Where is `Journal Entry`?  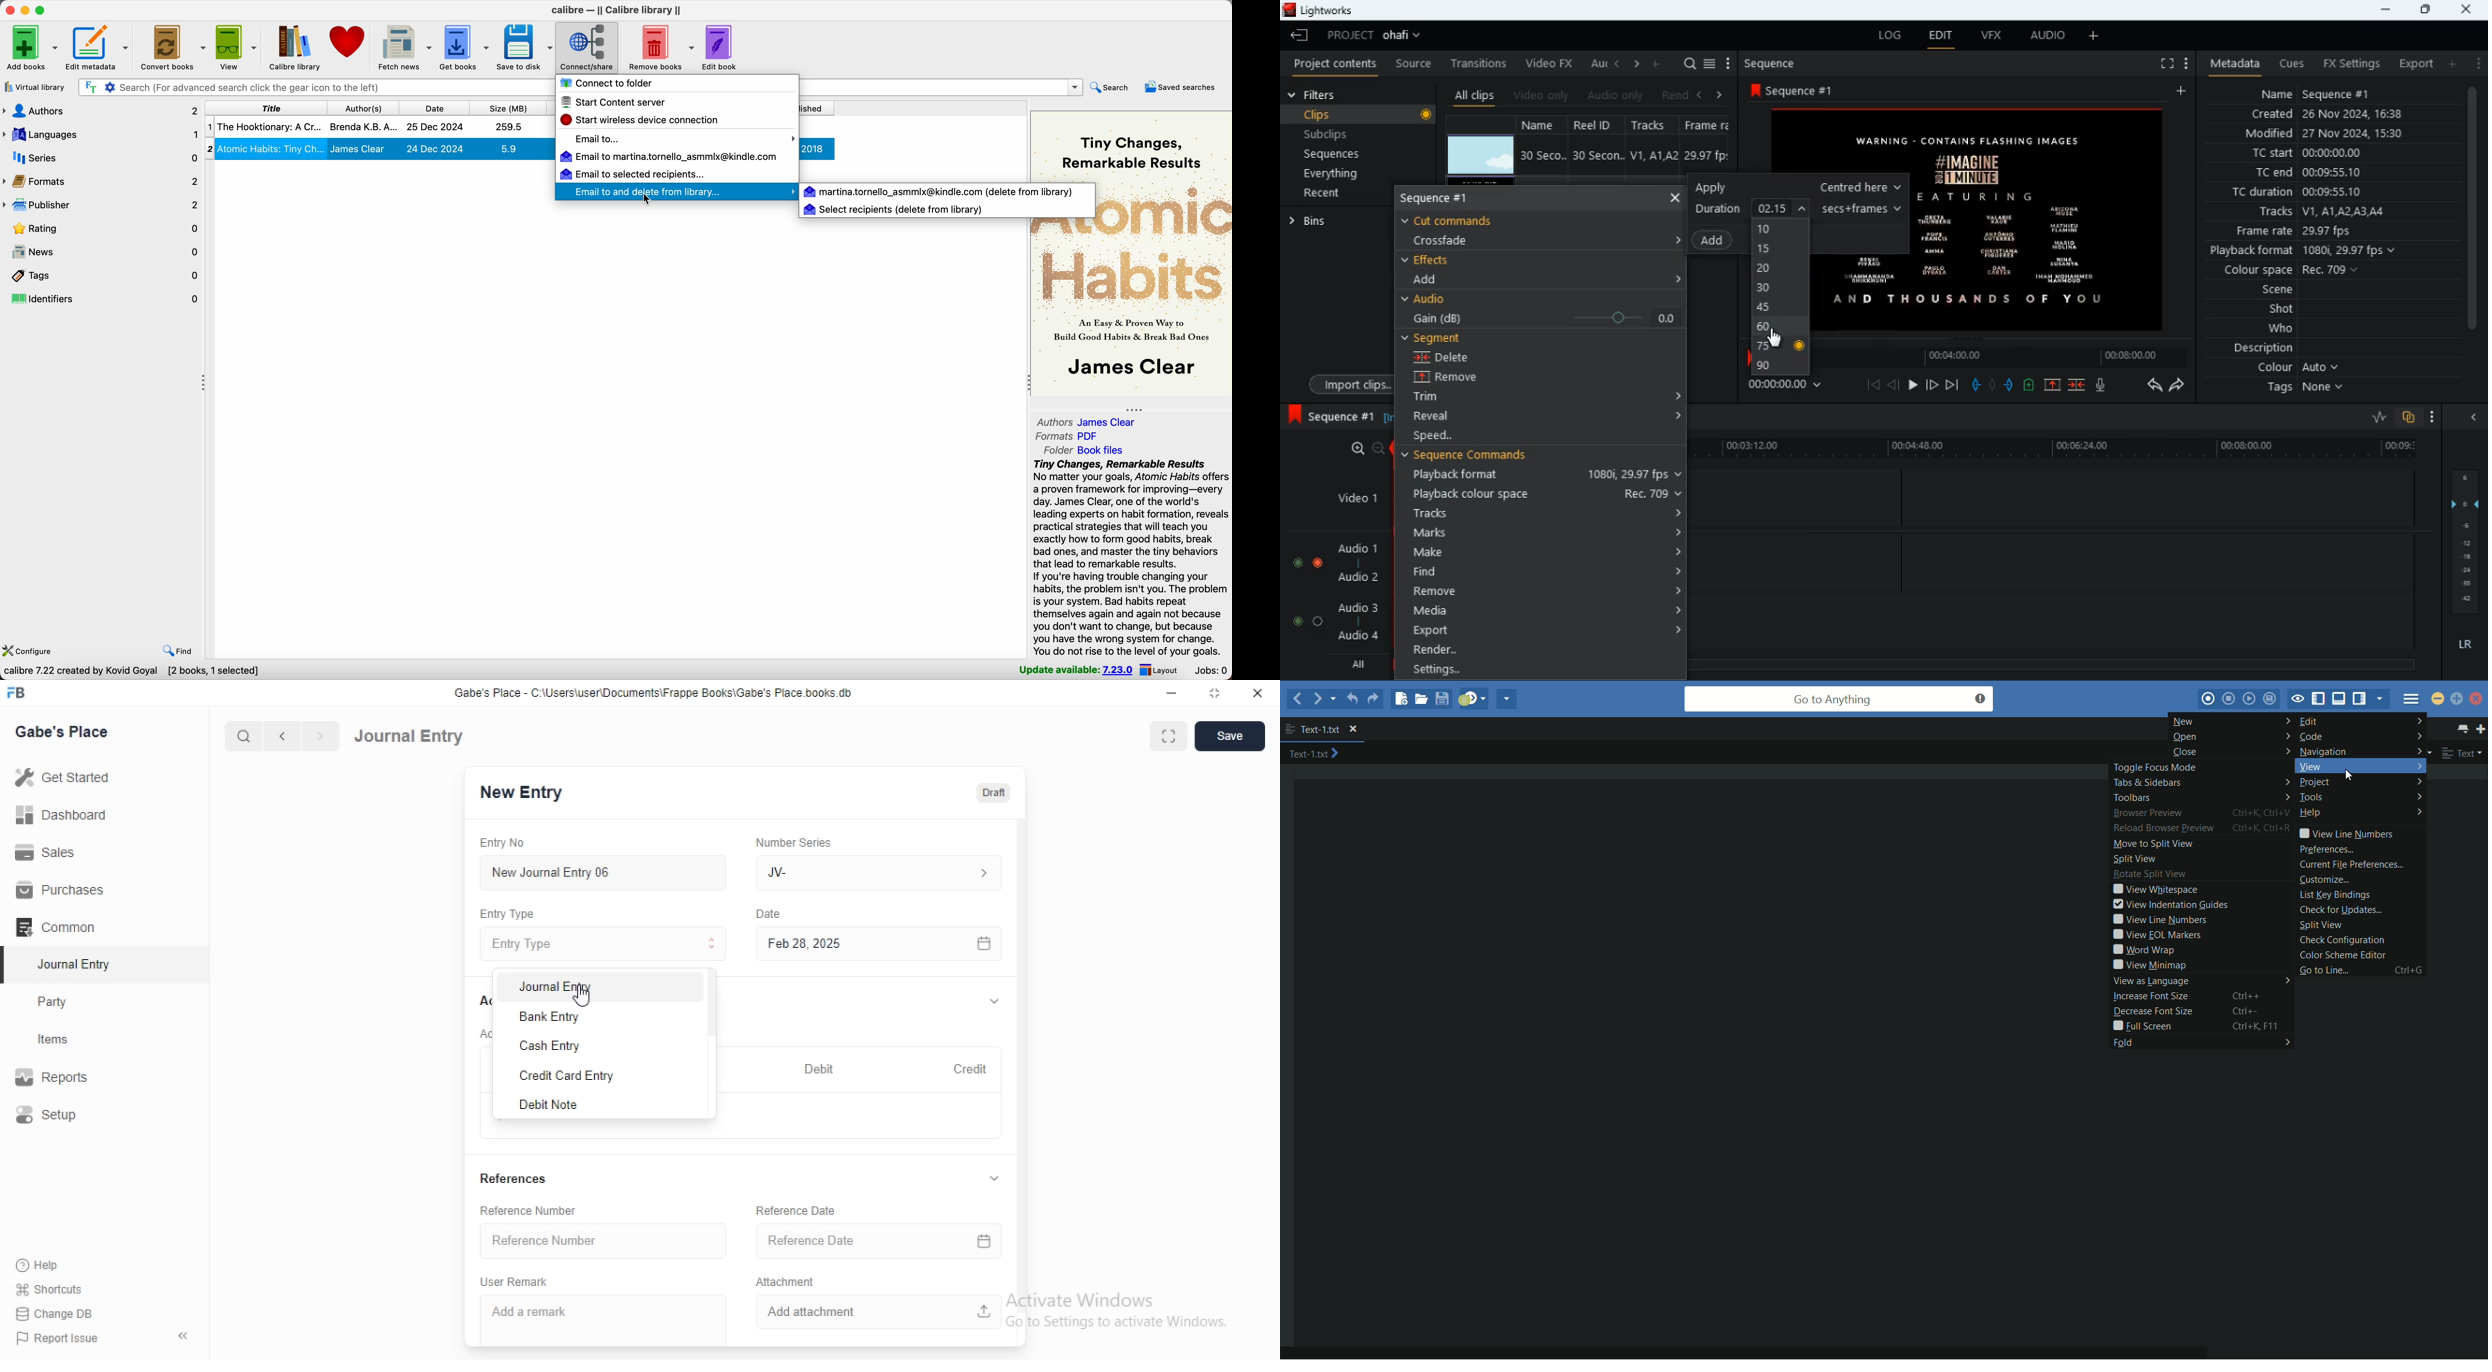 Journal Entry is located at coordinates (65, 966).